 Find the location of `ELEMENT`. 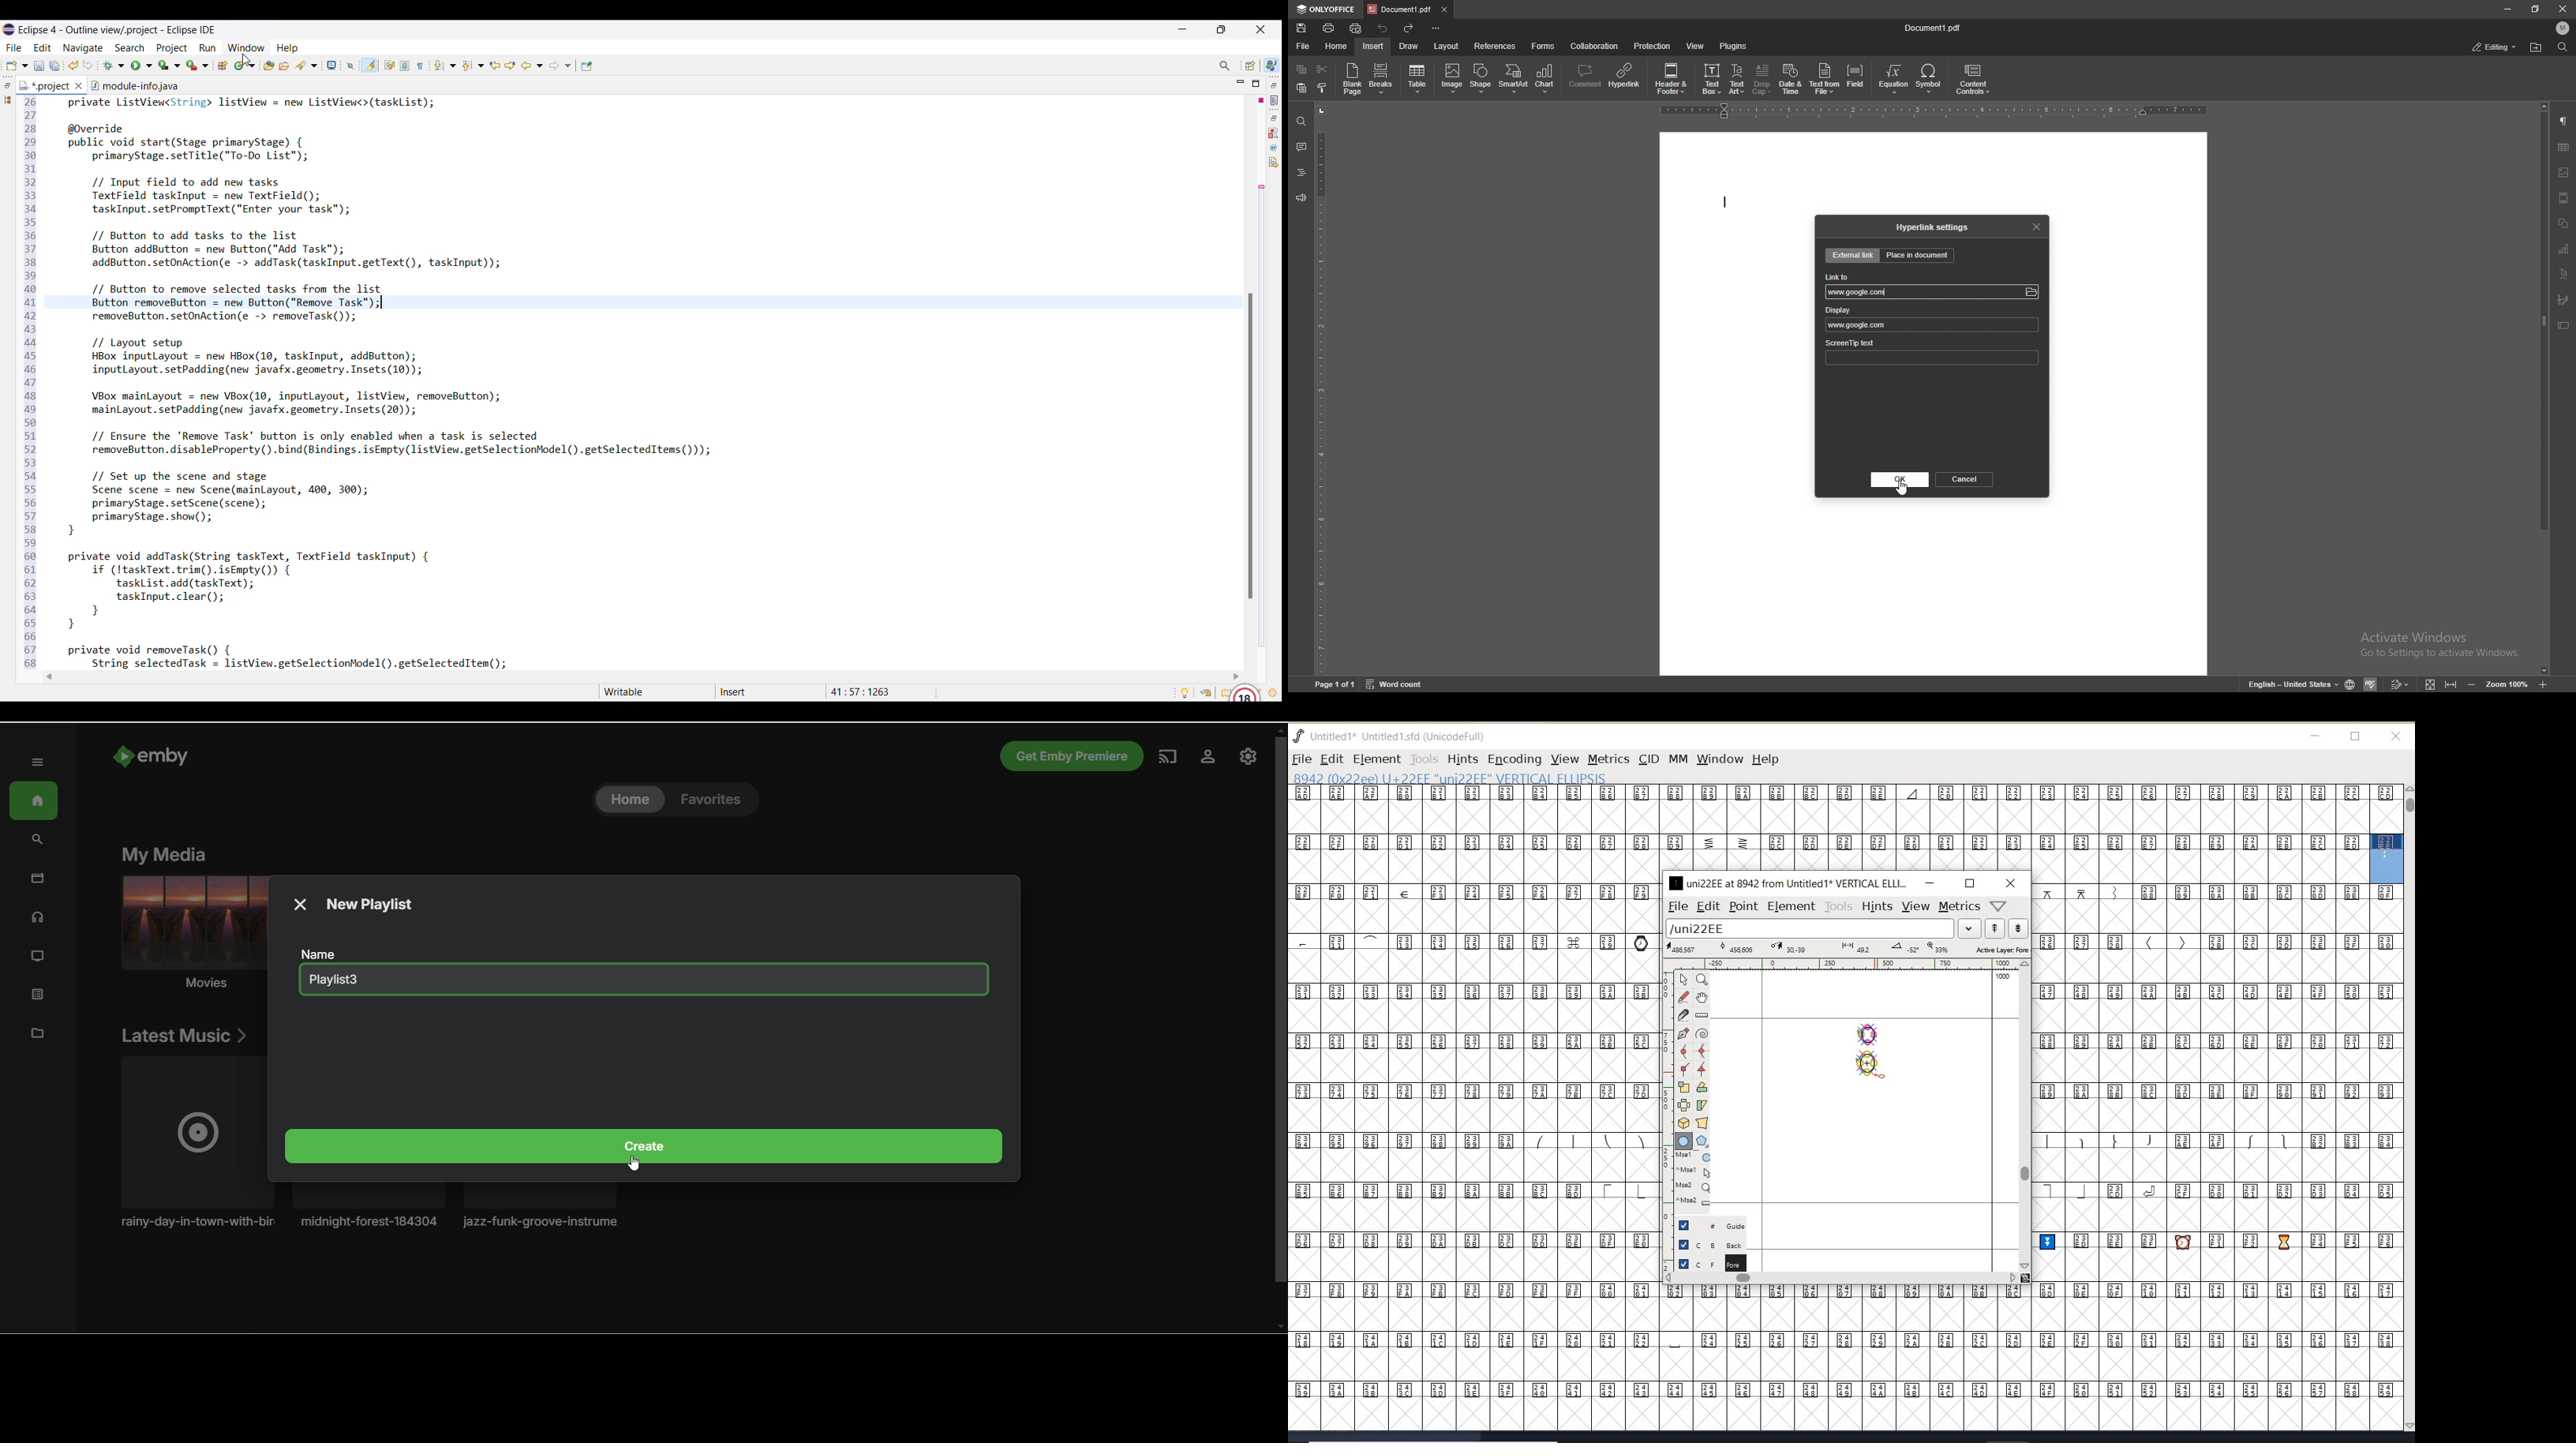

ELEMENT is located at coordinates (1376, 759).